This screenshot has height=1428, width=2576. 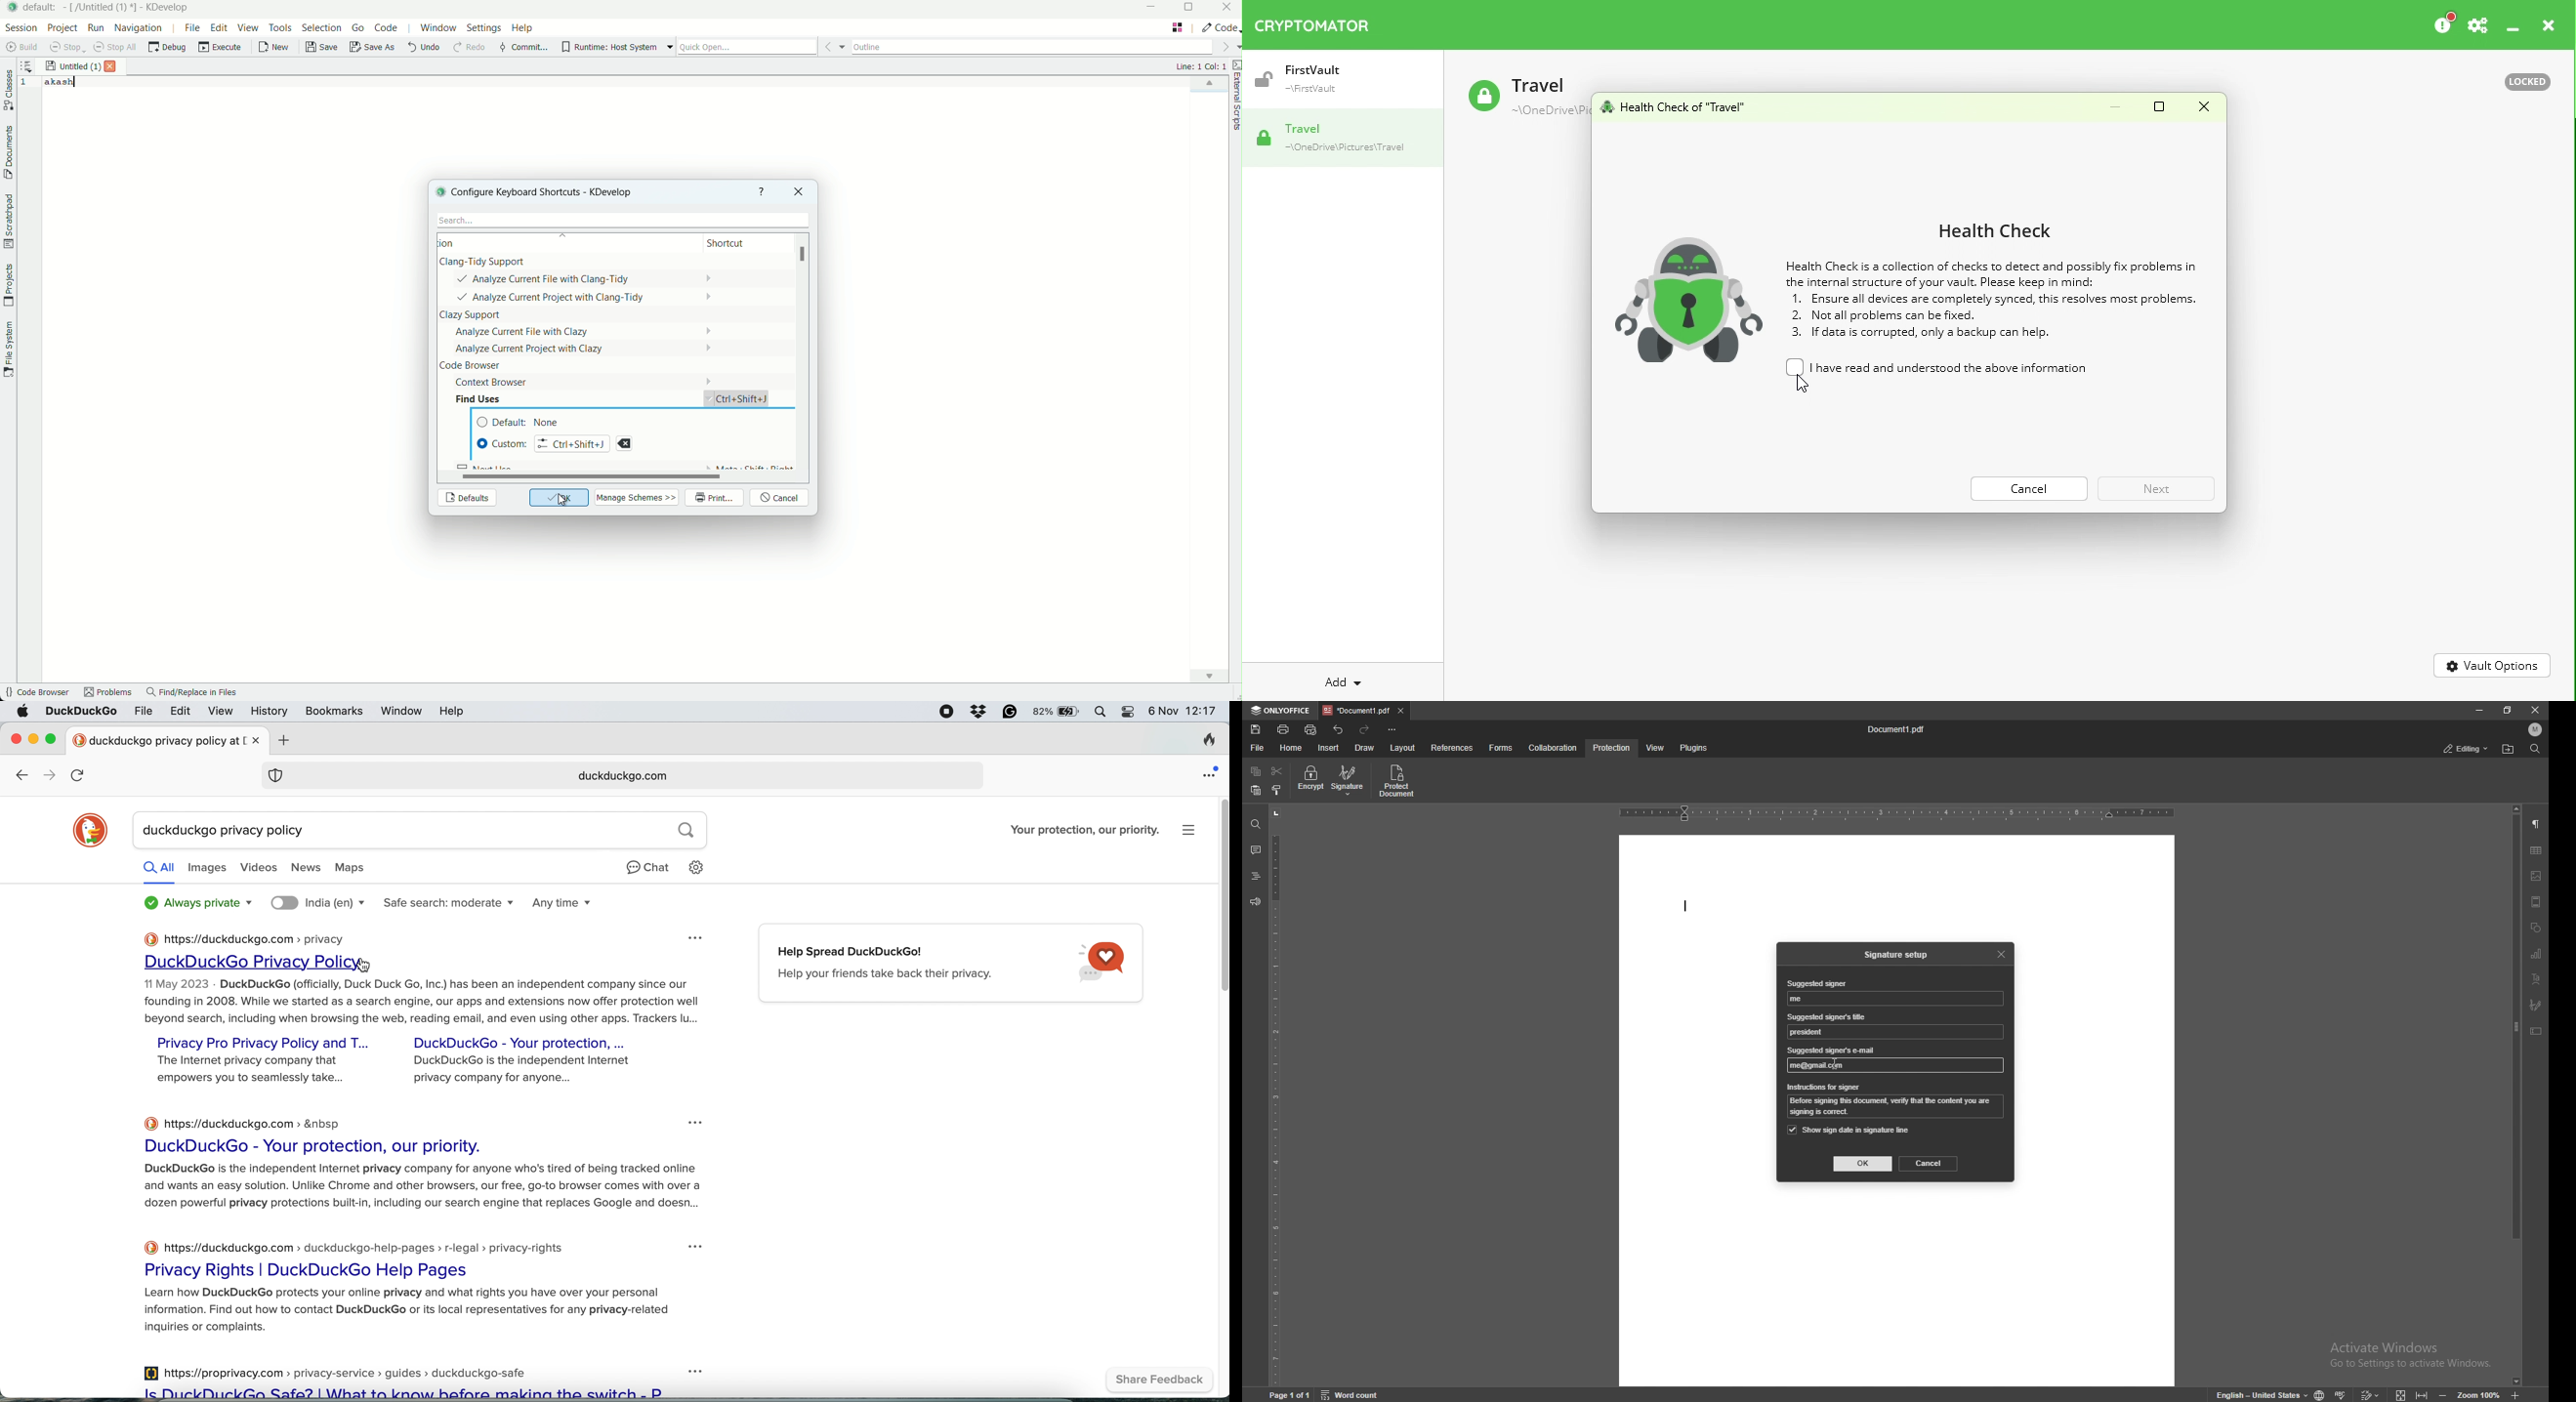 I want to click on home, so click(x=1293, y=748).